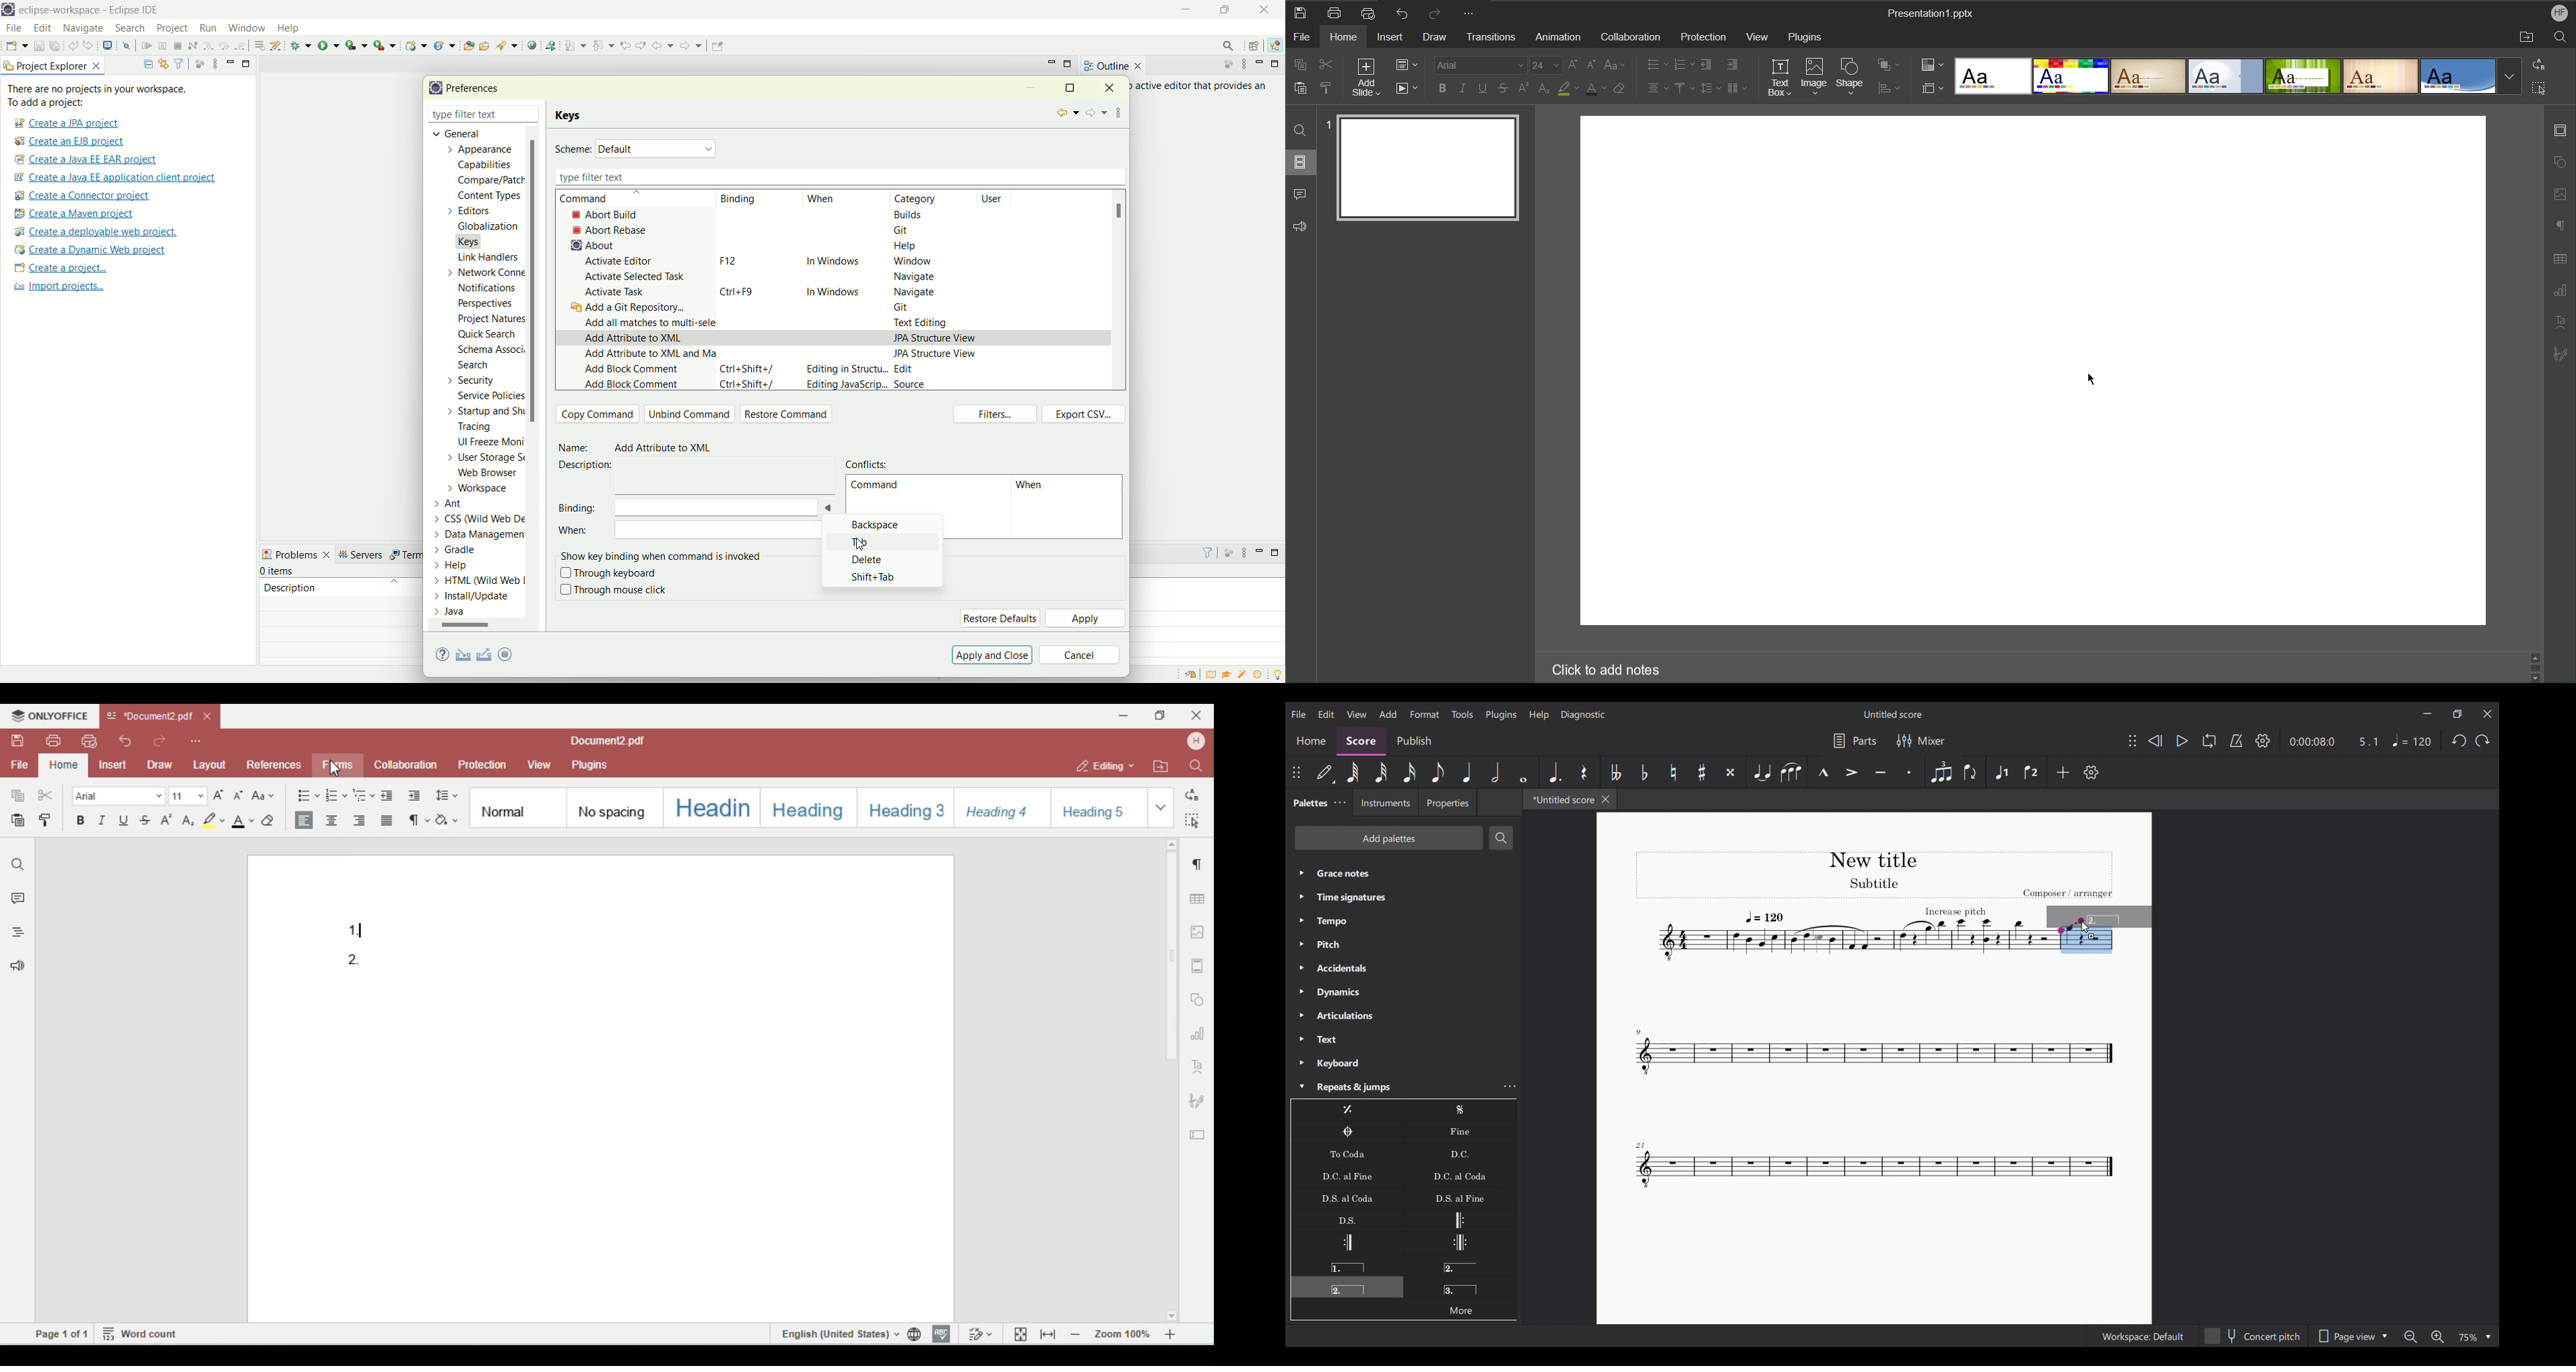  Describe the element at coordinates (84, 29) in the screenshot. I see `navigate` at that location.